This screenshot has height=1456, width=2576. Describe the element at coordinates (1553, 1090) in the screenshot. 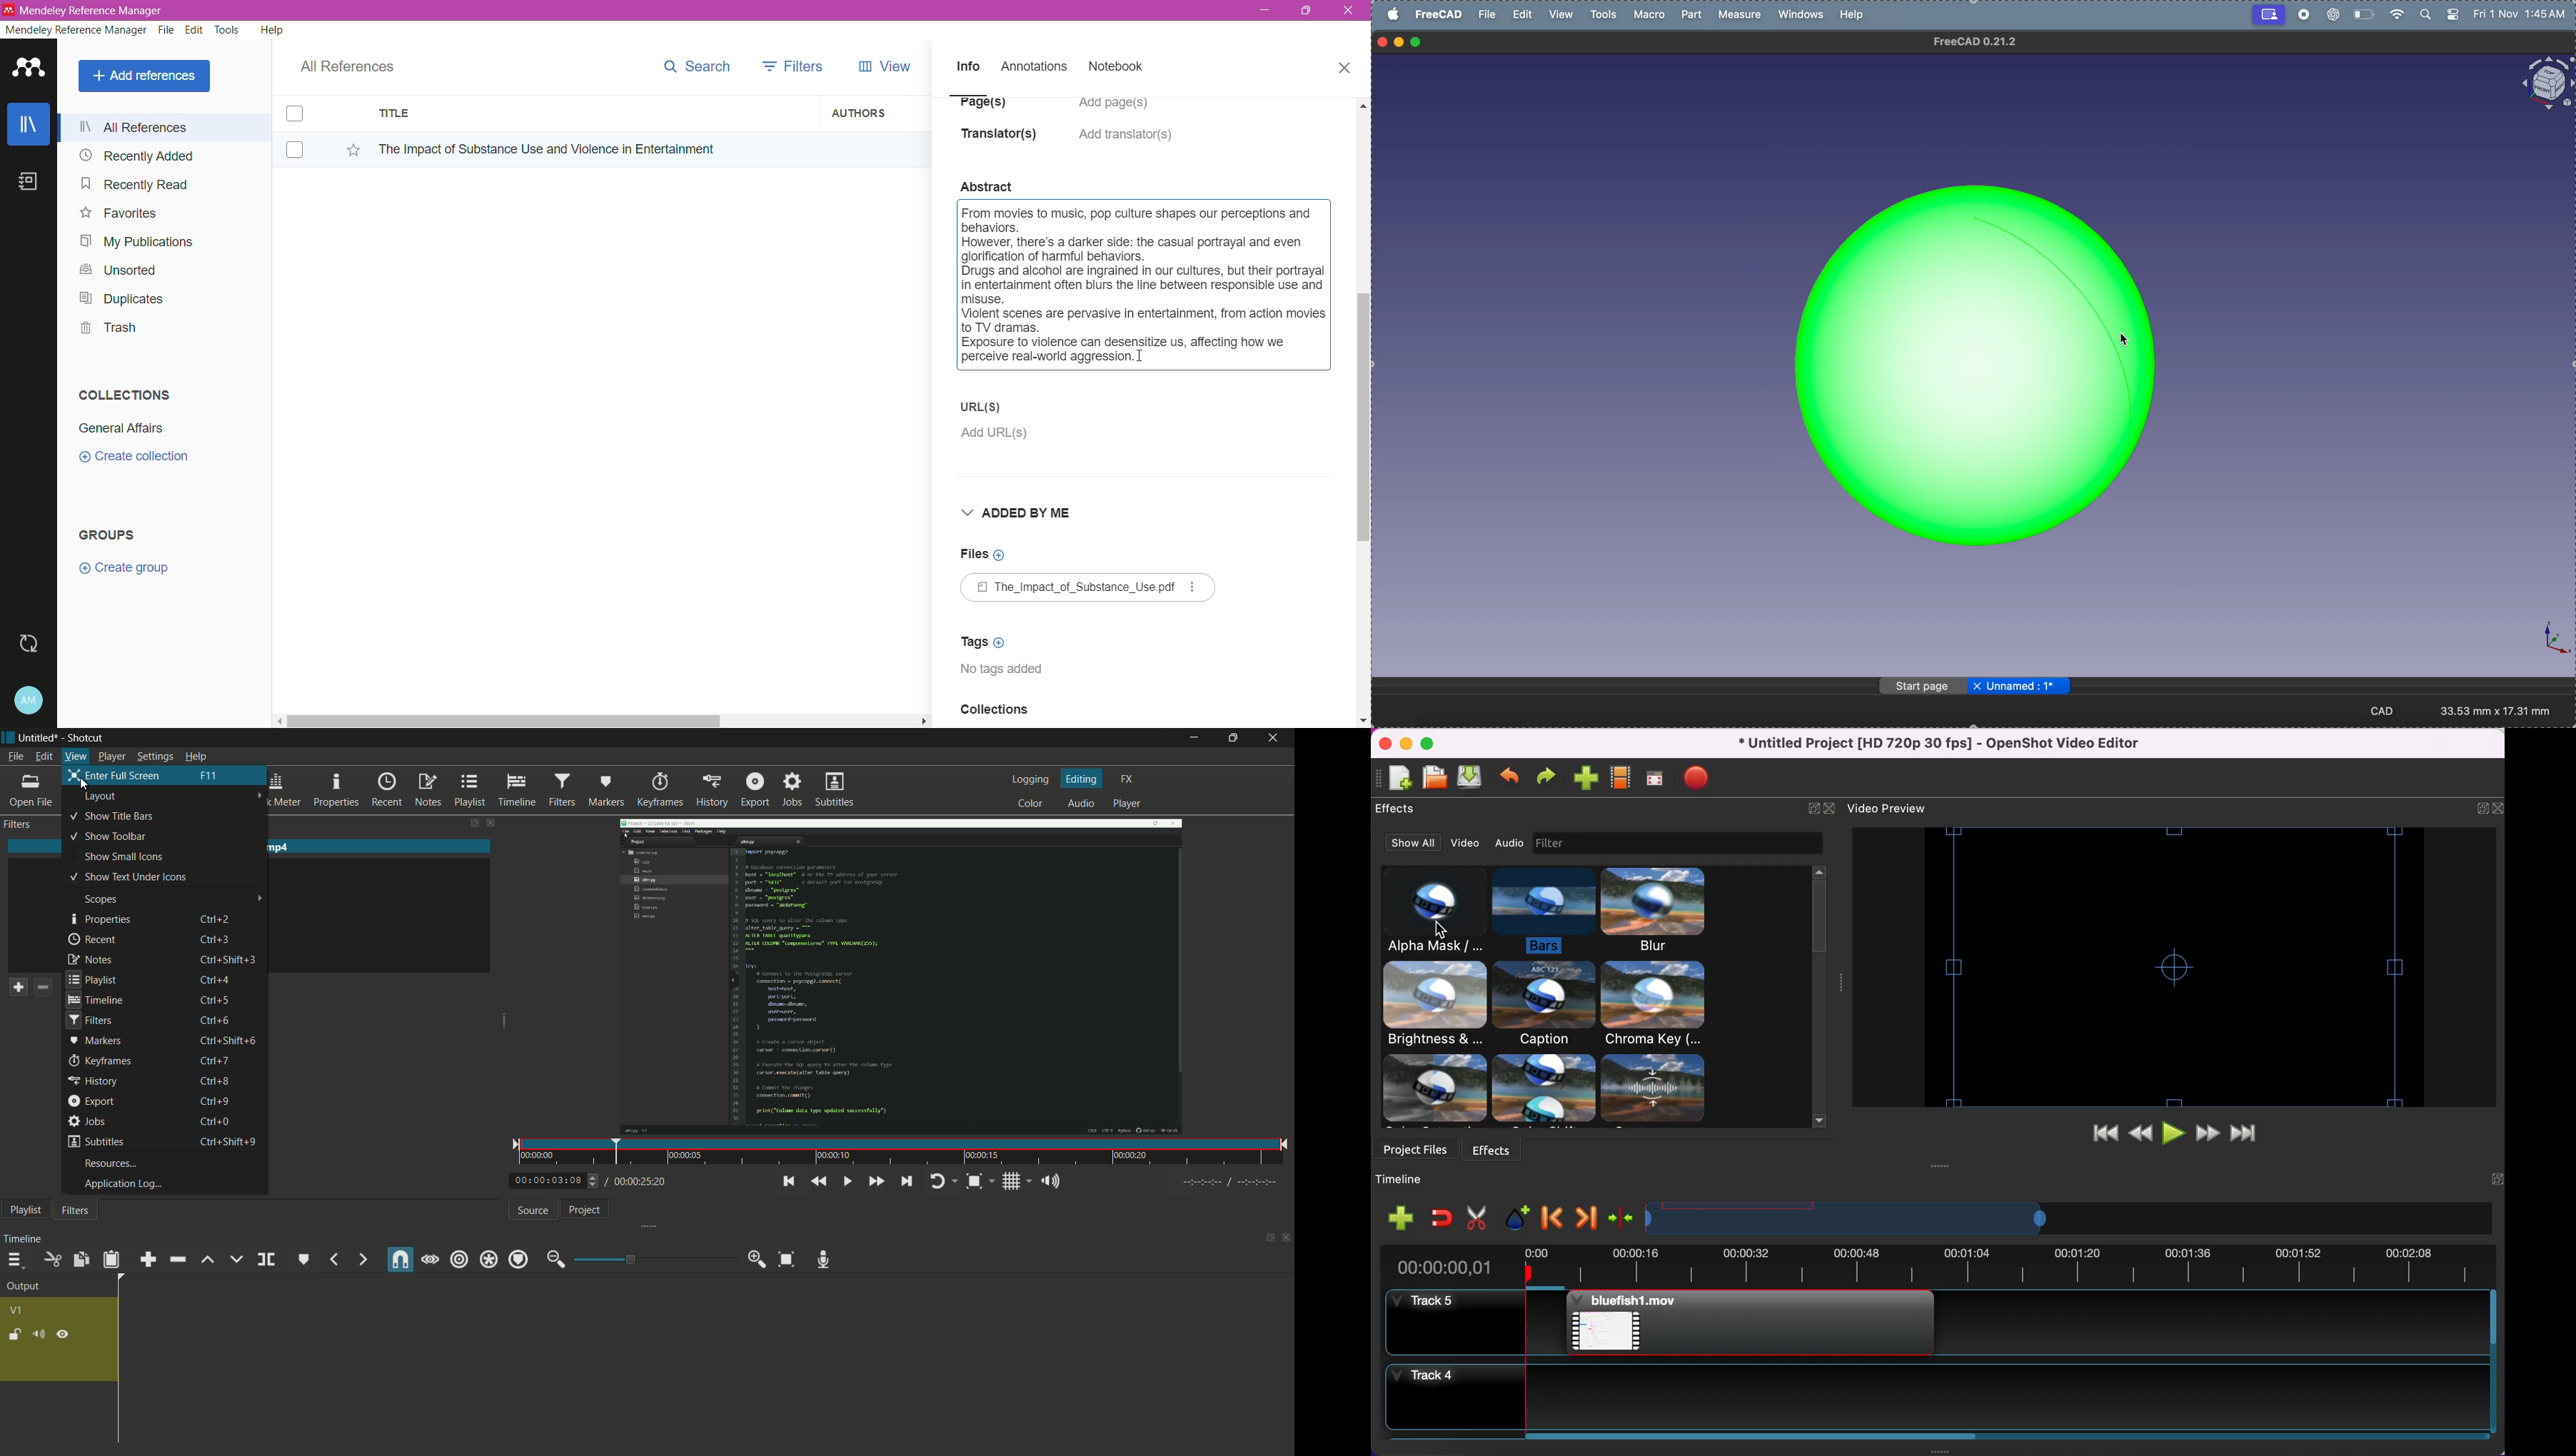

I see `effects` at that location.